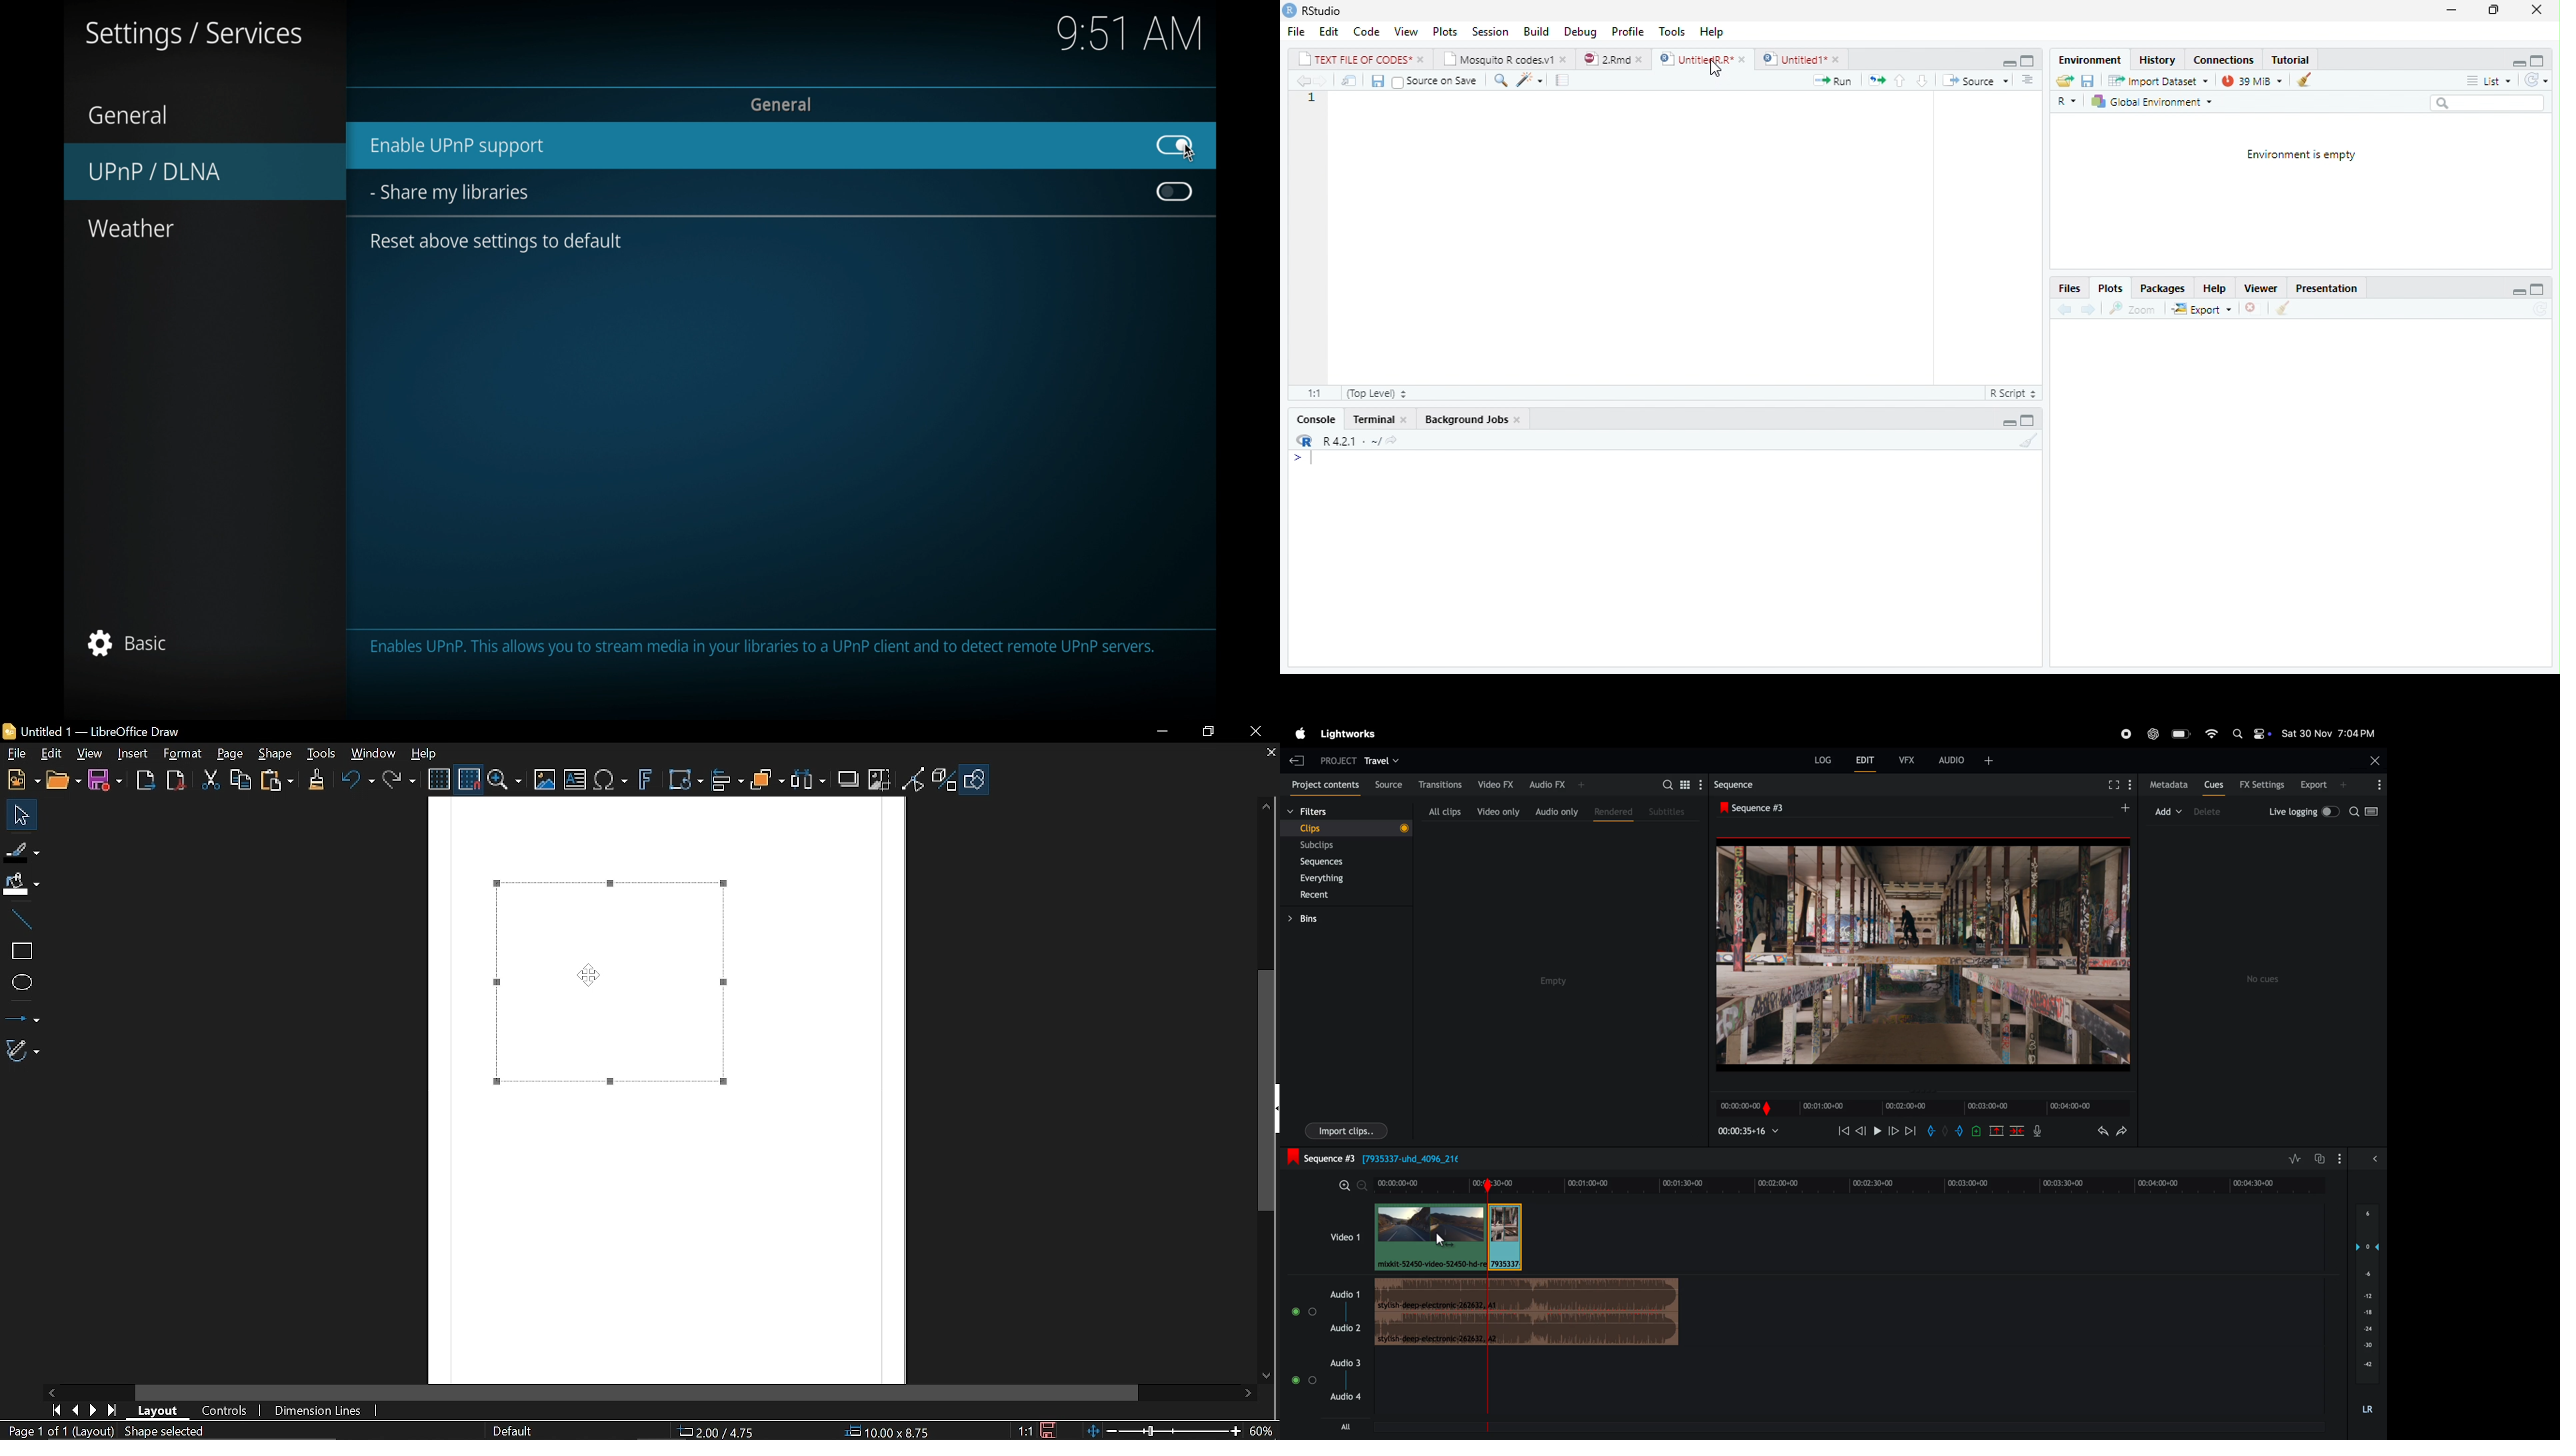 This screenshot has height=1456, width=2576. What do you see at coordinates (2450, 10) in the screenshot?
I see `Minimize` at bounding box center [2450, 10].